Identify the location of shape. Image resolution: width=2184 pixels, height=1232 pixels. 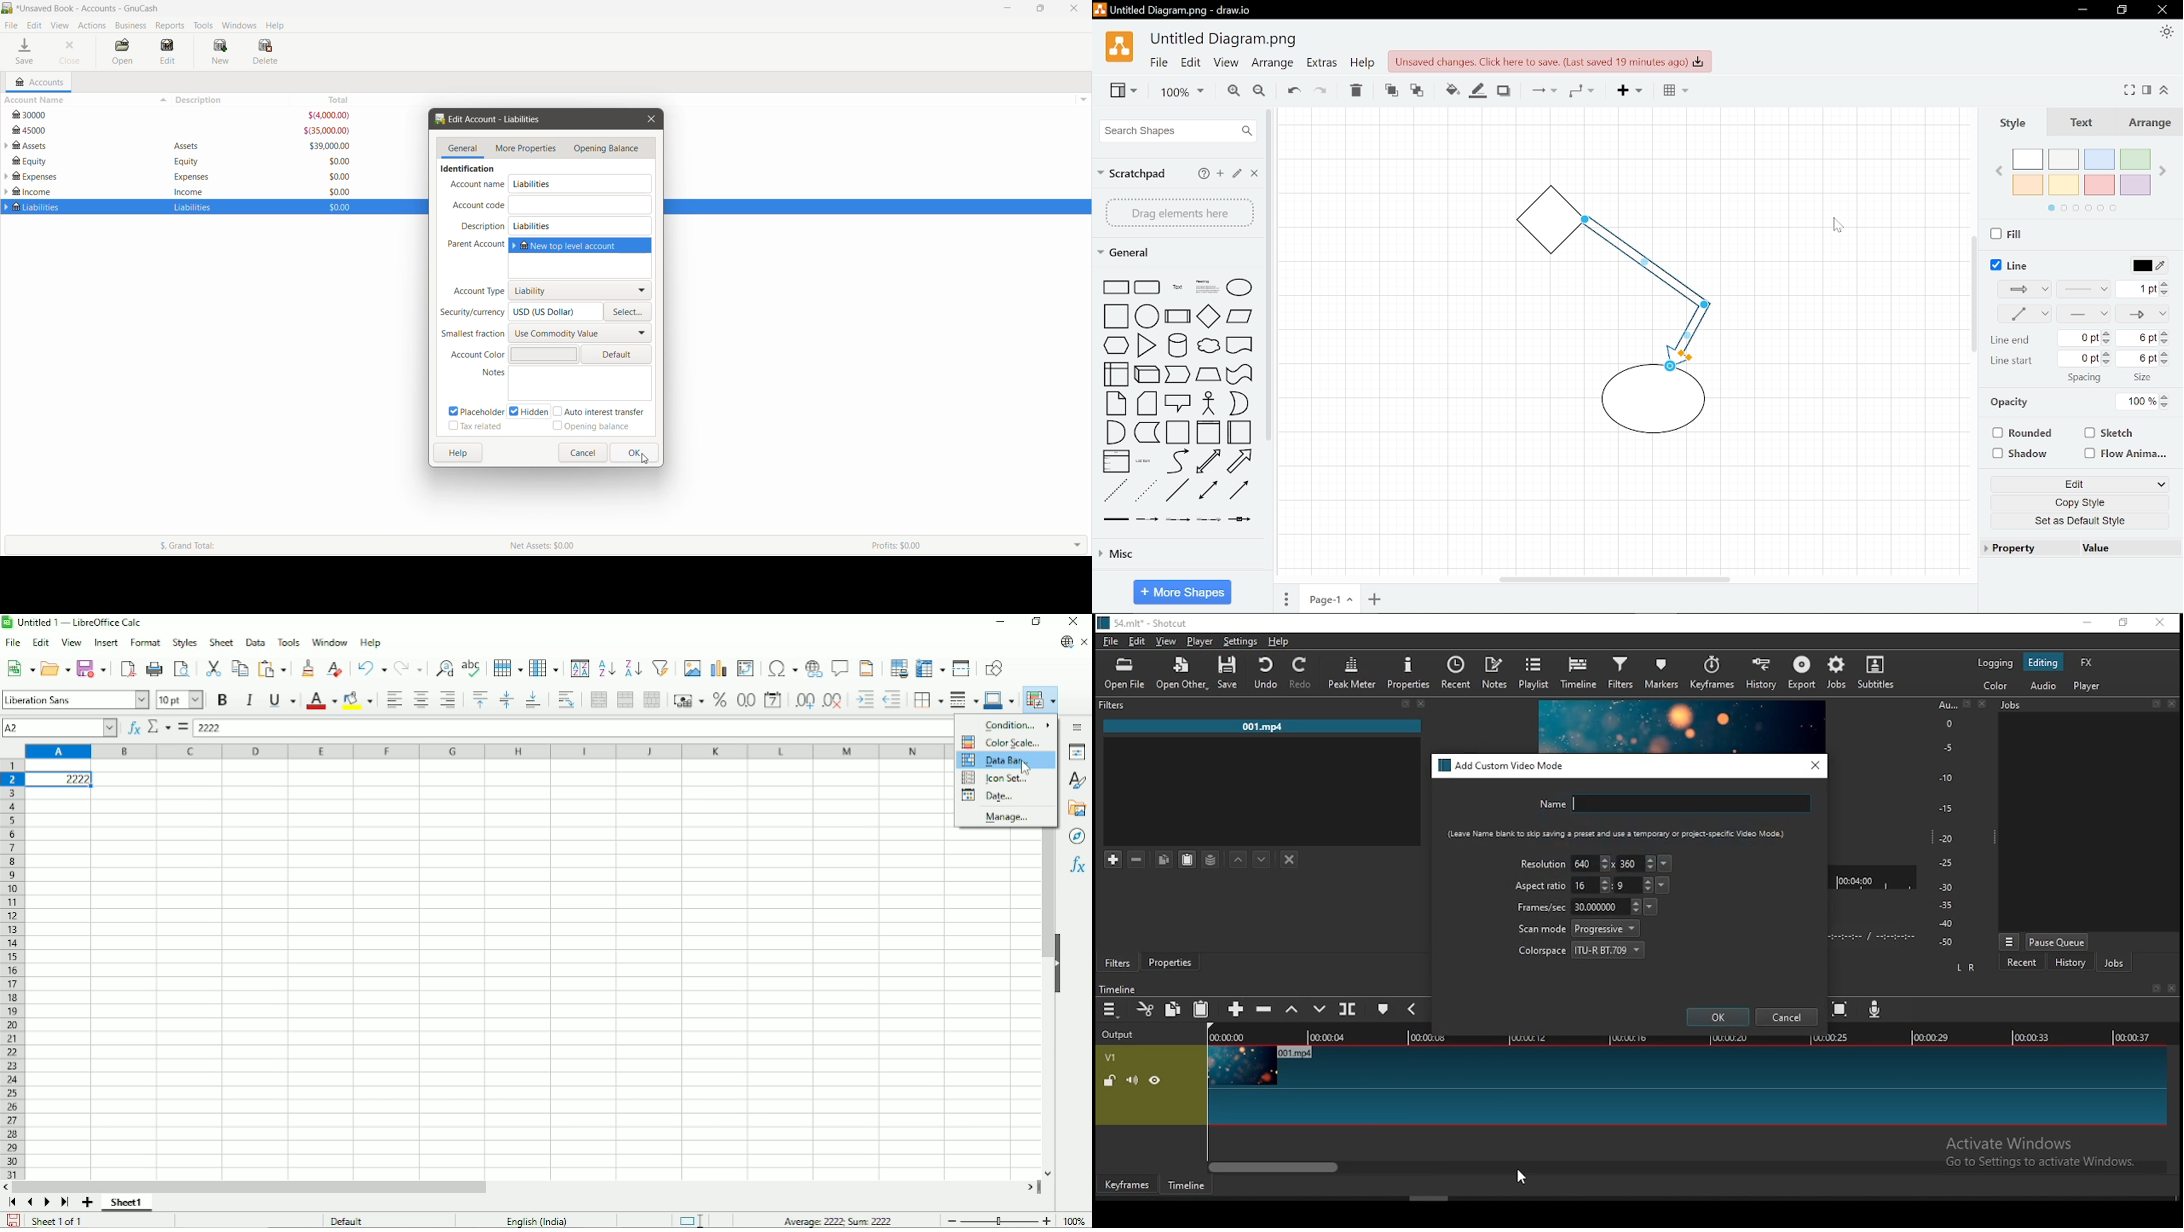
(1211, 492).